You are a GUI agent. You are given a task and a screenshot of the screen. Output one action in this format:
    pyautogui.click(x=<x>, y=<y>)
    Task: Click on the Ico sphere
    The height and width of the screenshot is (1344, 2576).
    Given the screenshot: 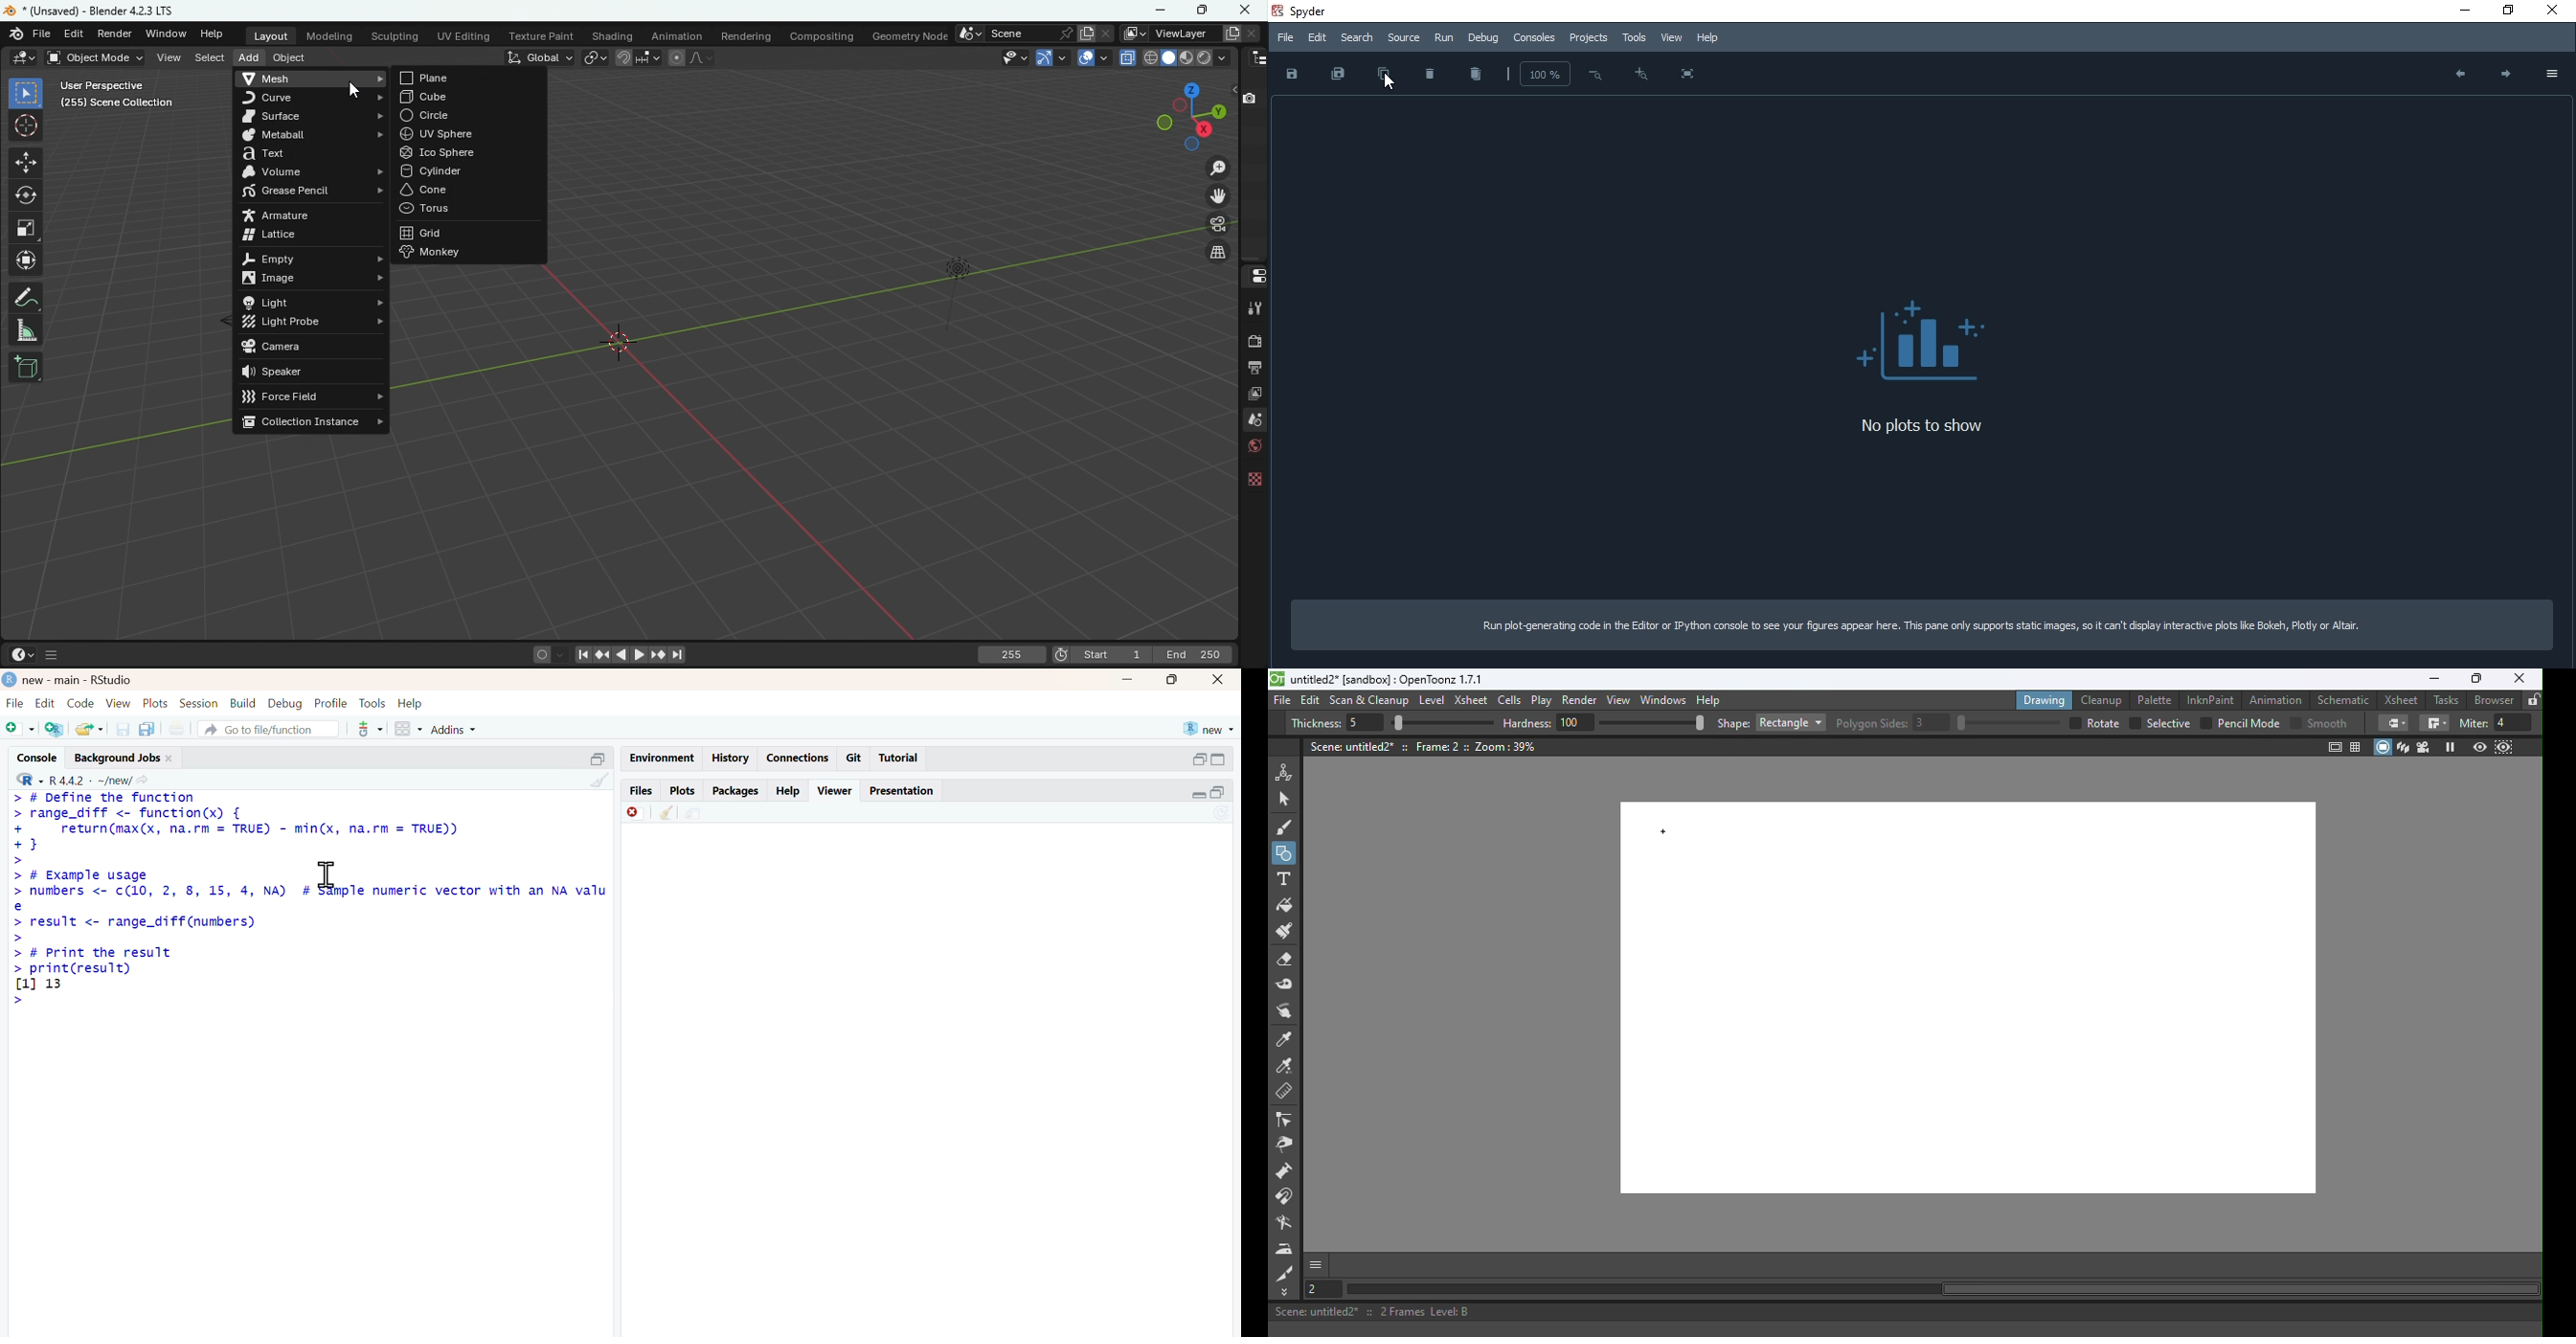 What is the action you would take?
    pyautogui.click(x=468, y=151)
    